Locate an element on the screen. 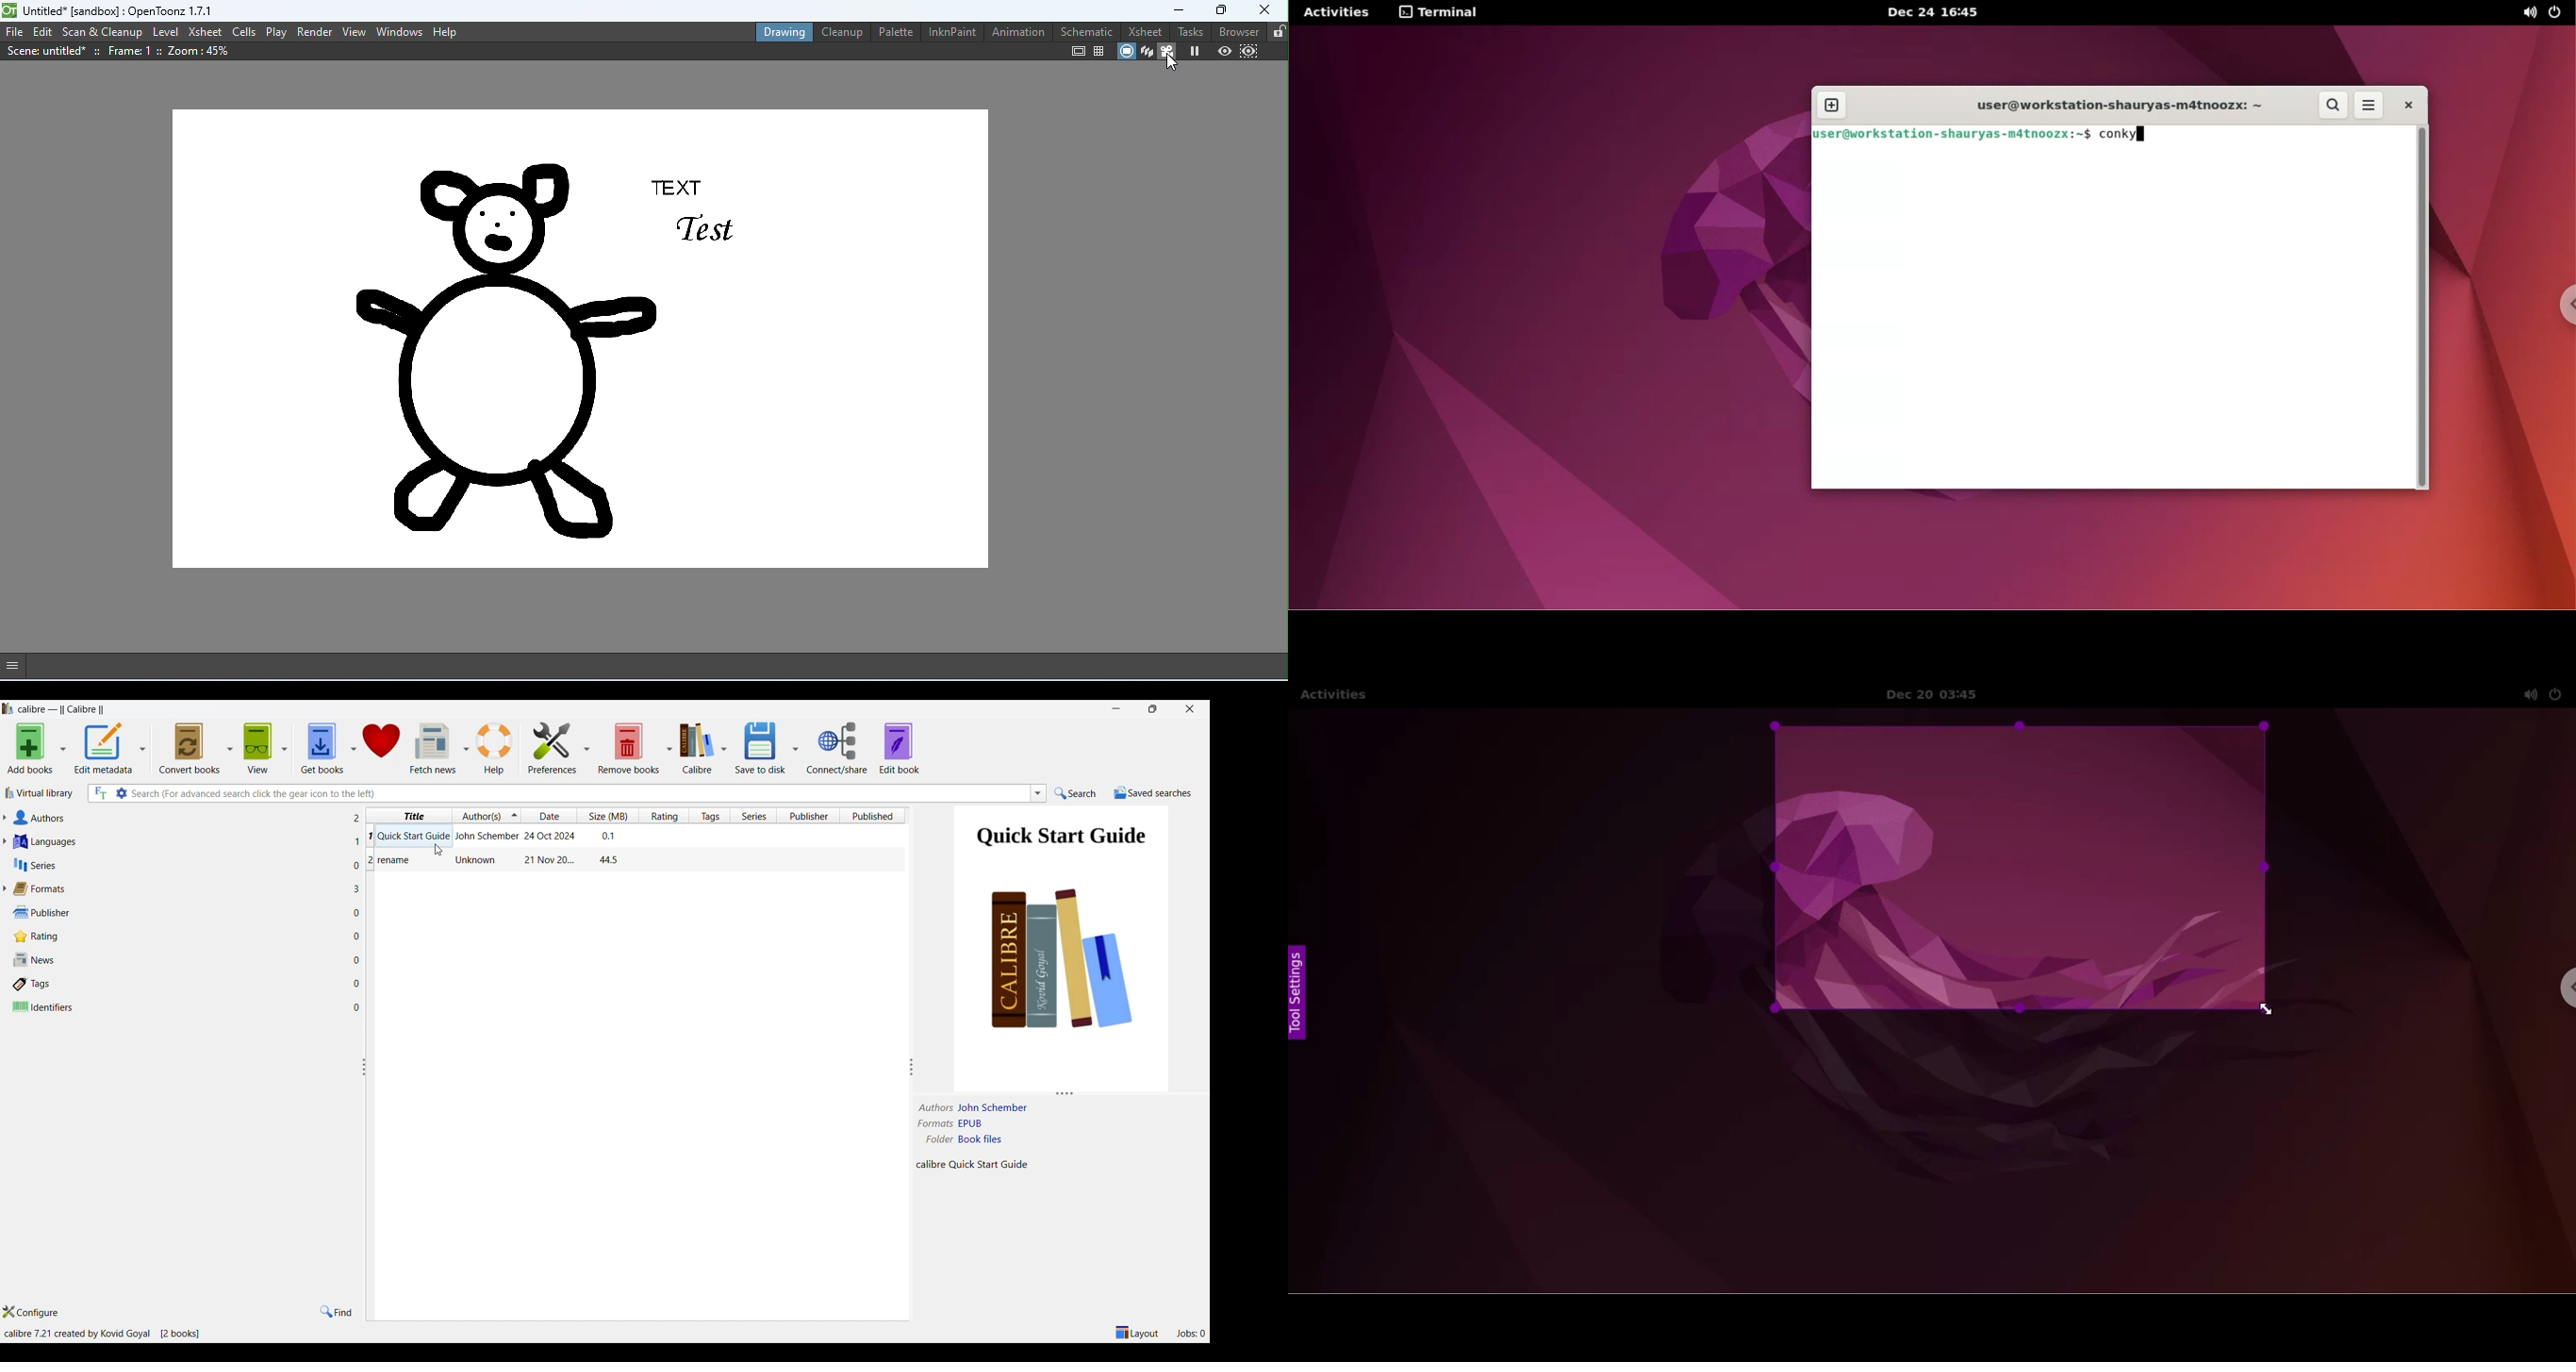 The width and height of the screenshot is (2576, 1372). Virtual library is located at coordinates (38, 793).